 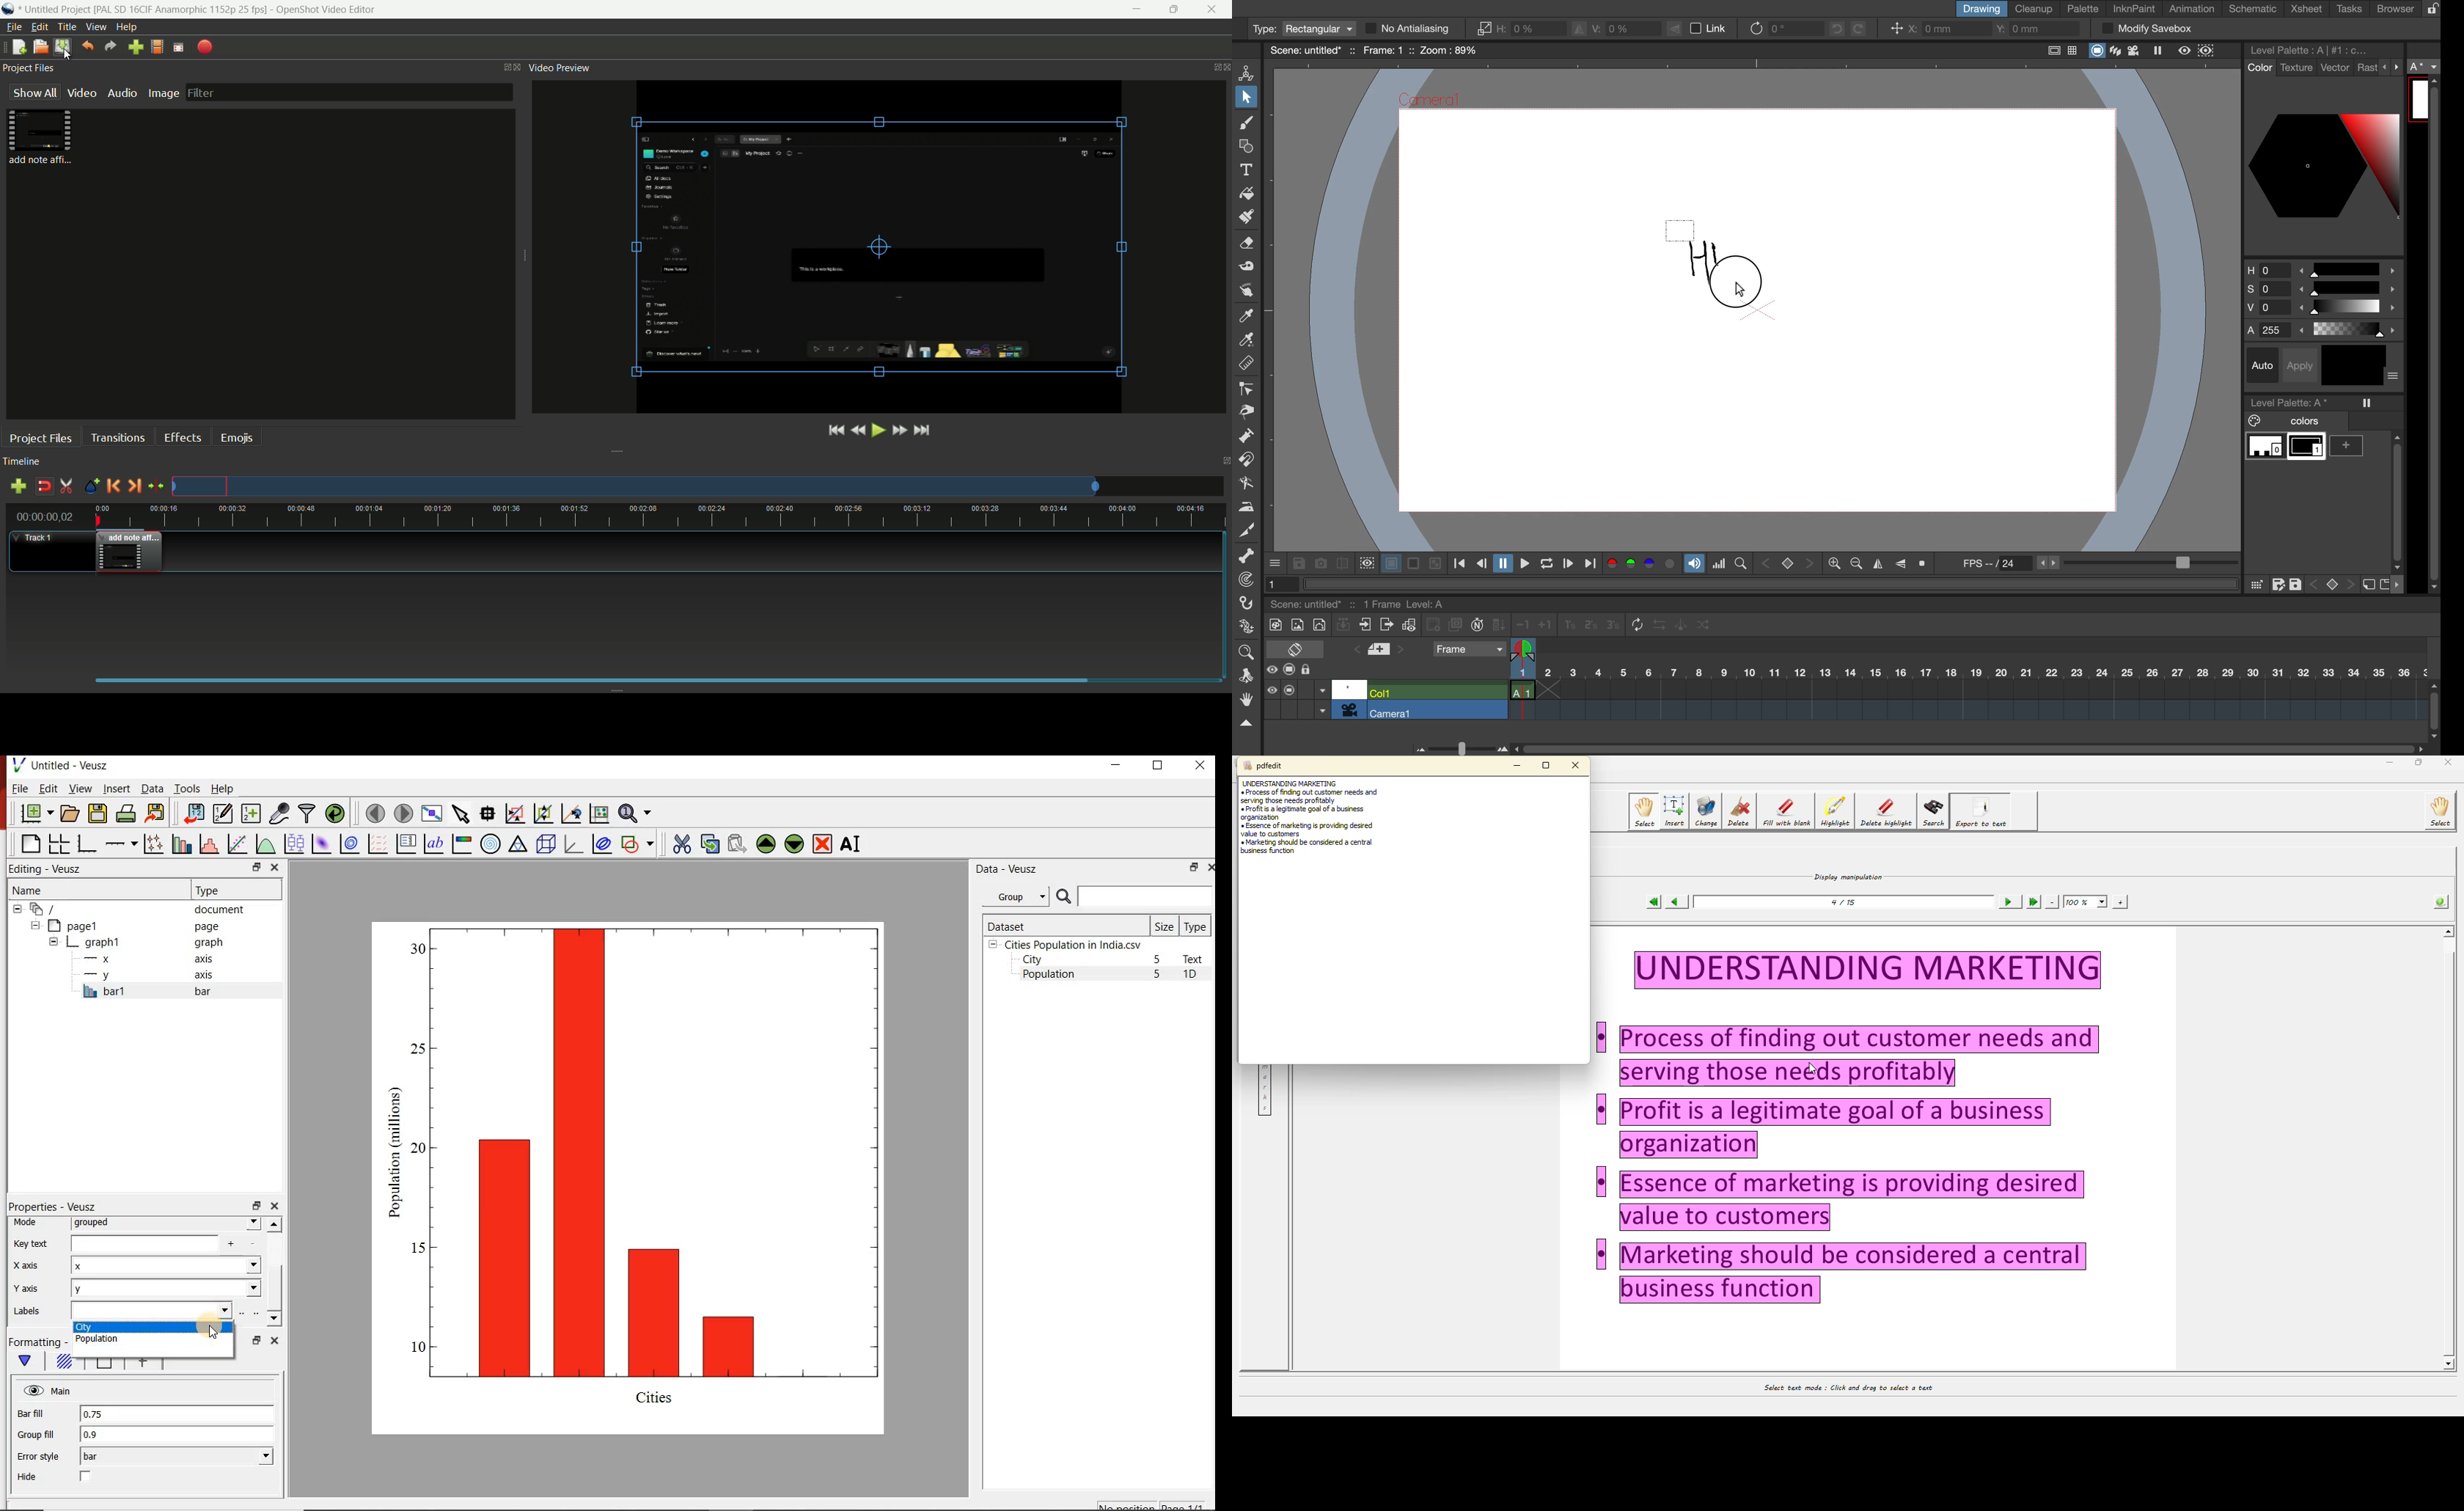 What do you see at coordinates (166, 1289) in the screenshot?
I see `y` at bounding box center [166, 1289].